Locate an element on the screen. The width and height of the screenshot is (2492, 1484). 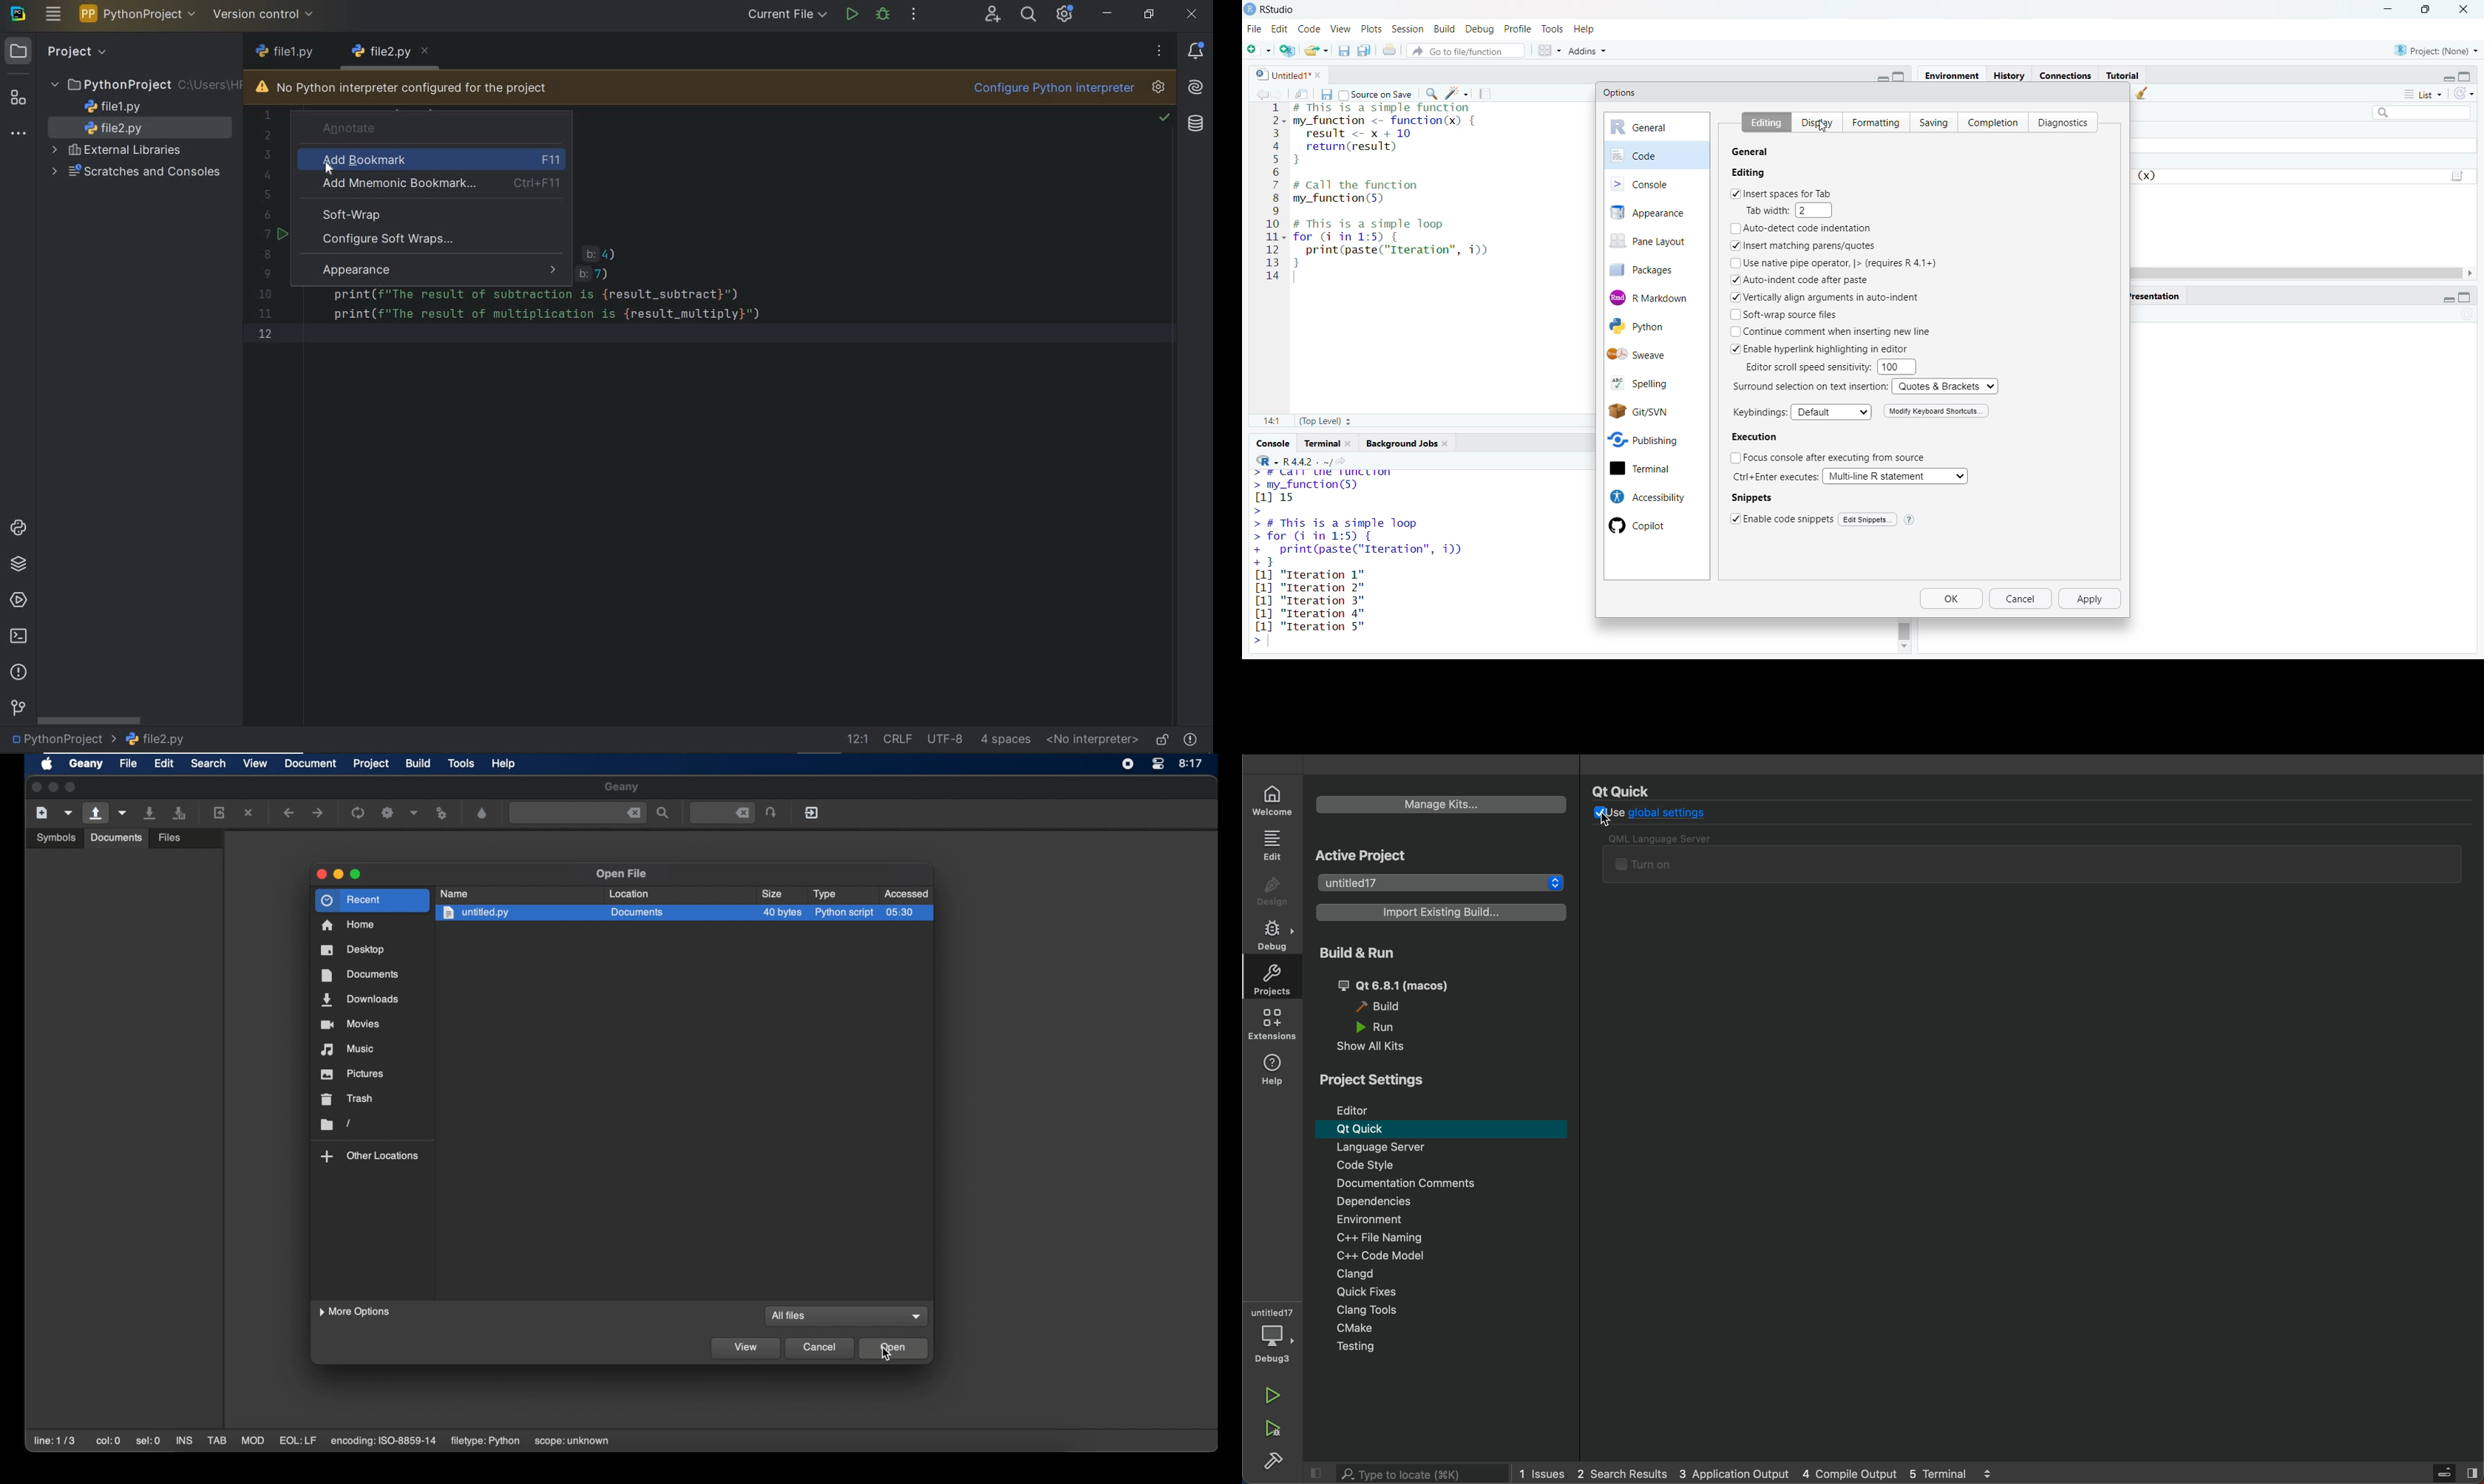
go forward to next source location is located at coordinates (1280, 93).